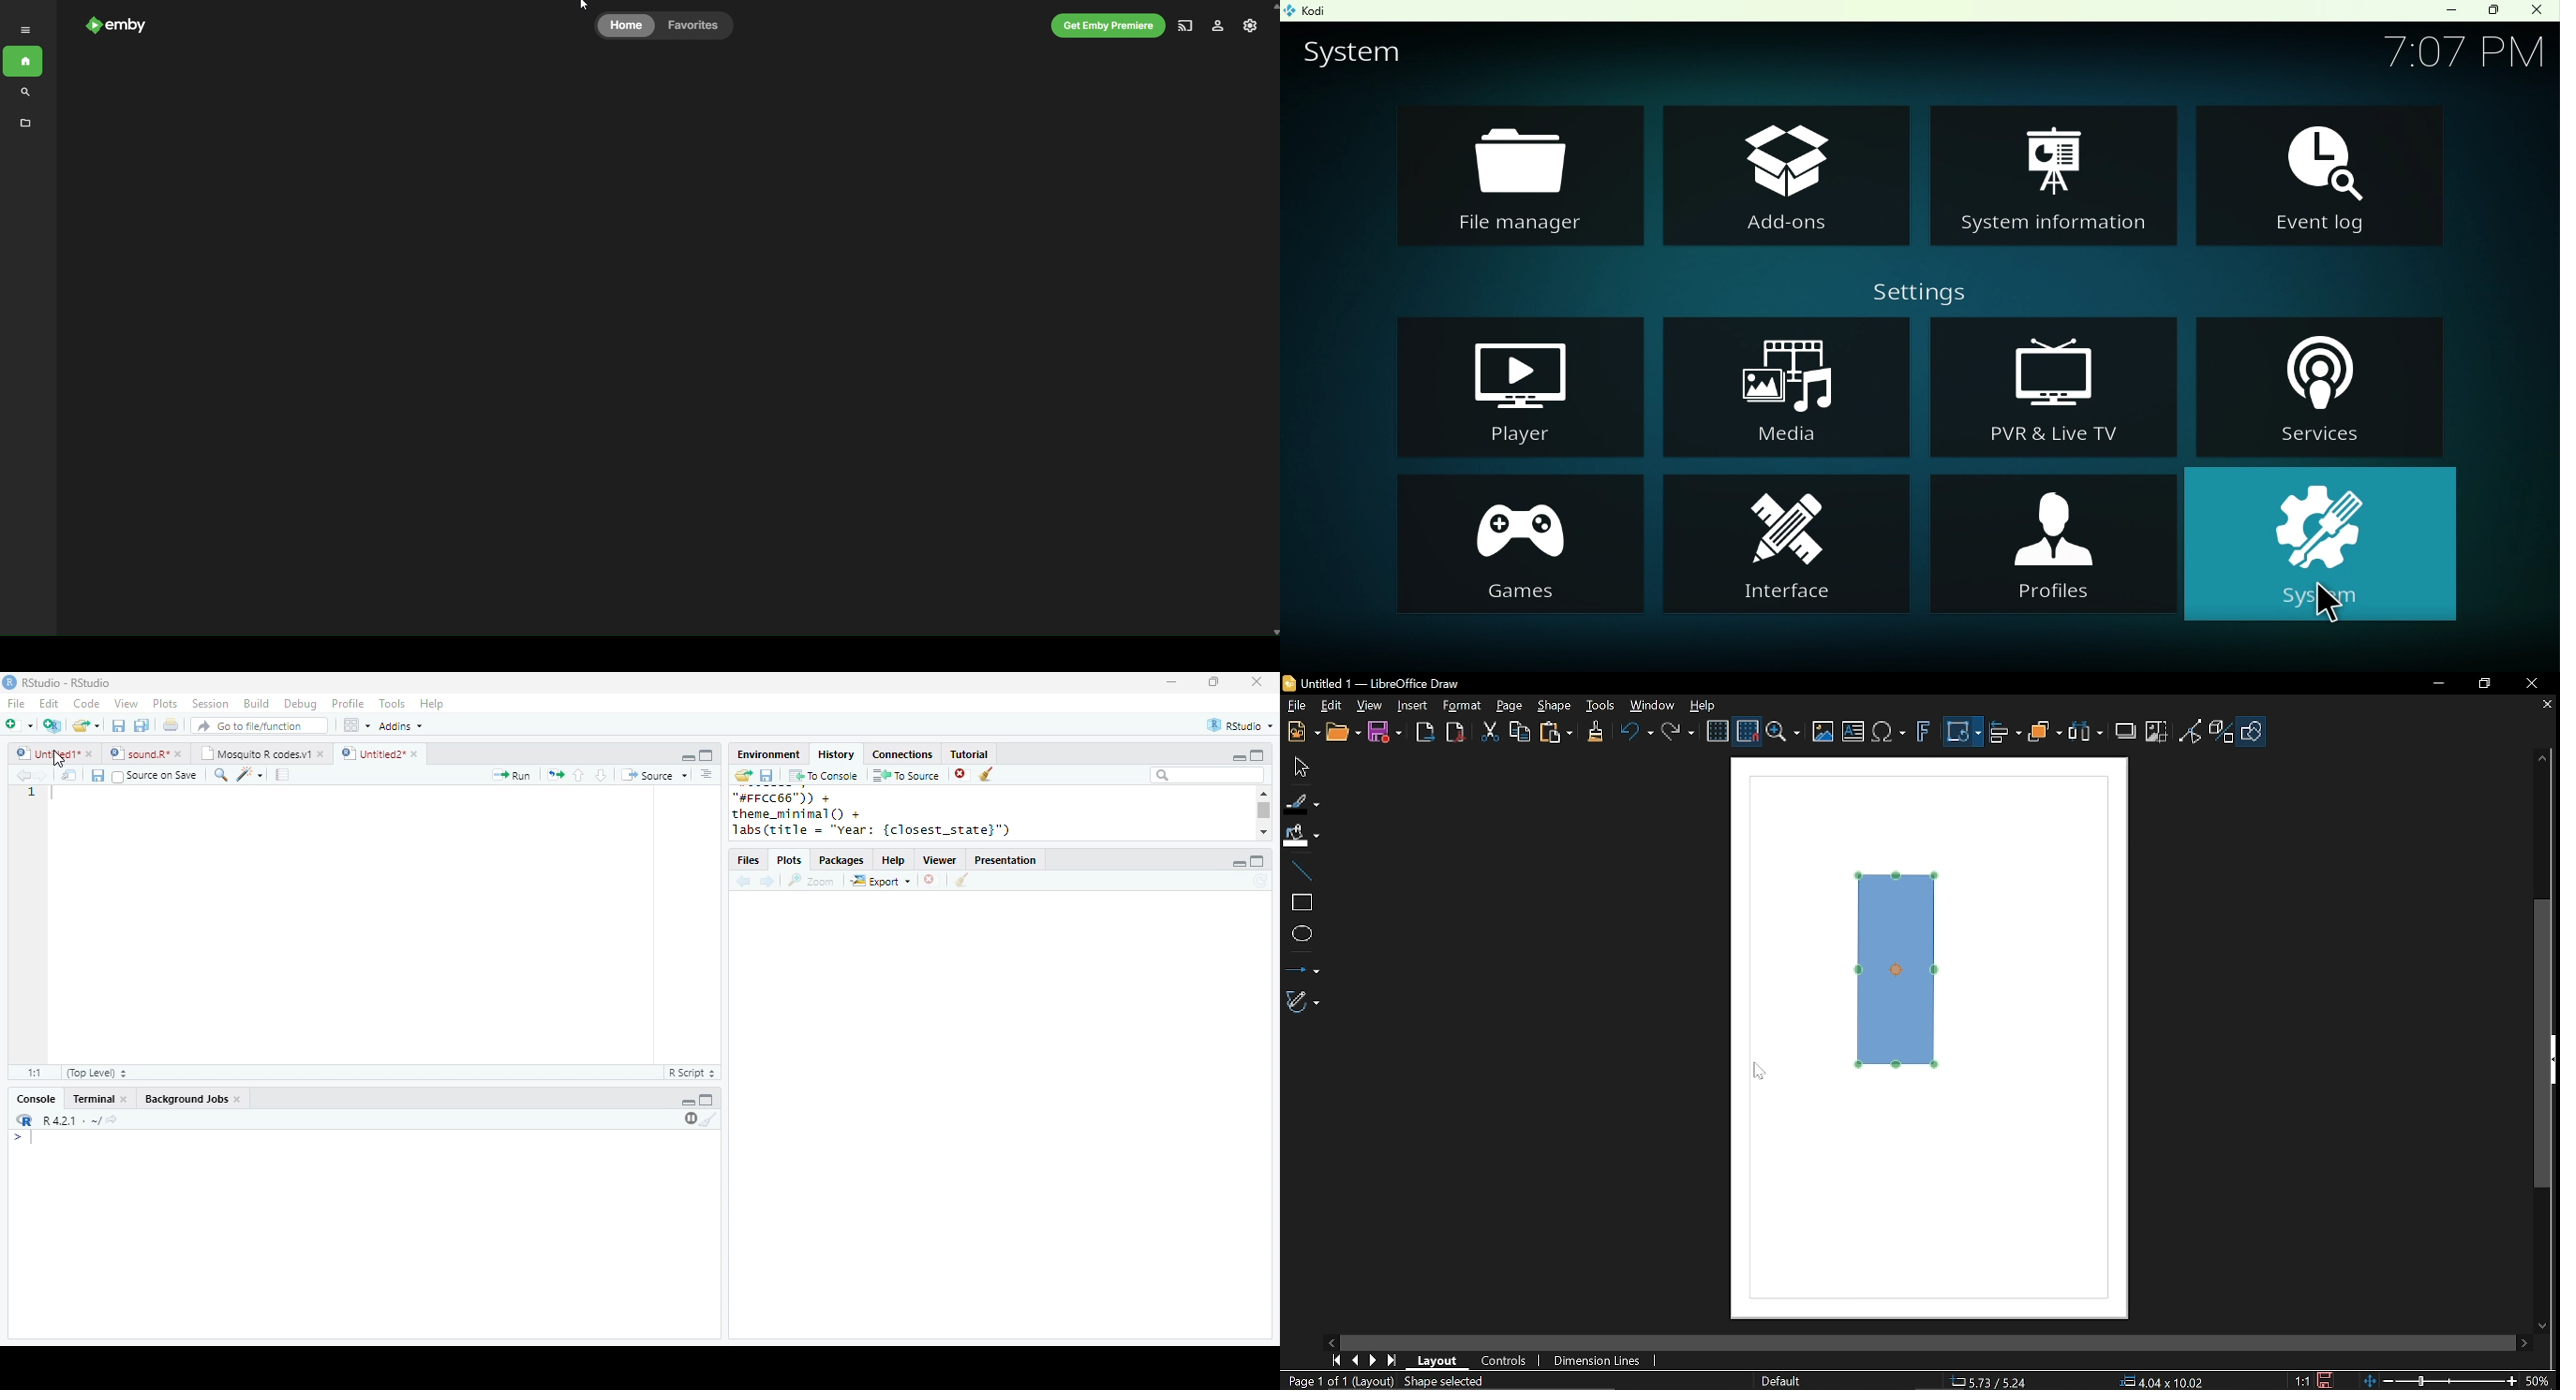 Image resolution: width=2576 pixels, height=1400 pixels. Describe the element at coordinates (770, 755) in the screenshot. I see `Environment` at that location.